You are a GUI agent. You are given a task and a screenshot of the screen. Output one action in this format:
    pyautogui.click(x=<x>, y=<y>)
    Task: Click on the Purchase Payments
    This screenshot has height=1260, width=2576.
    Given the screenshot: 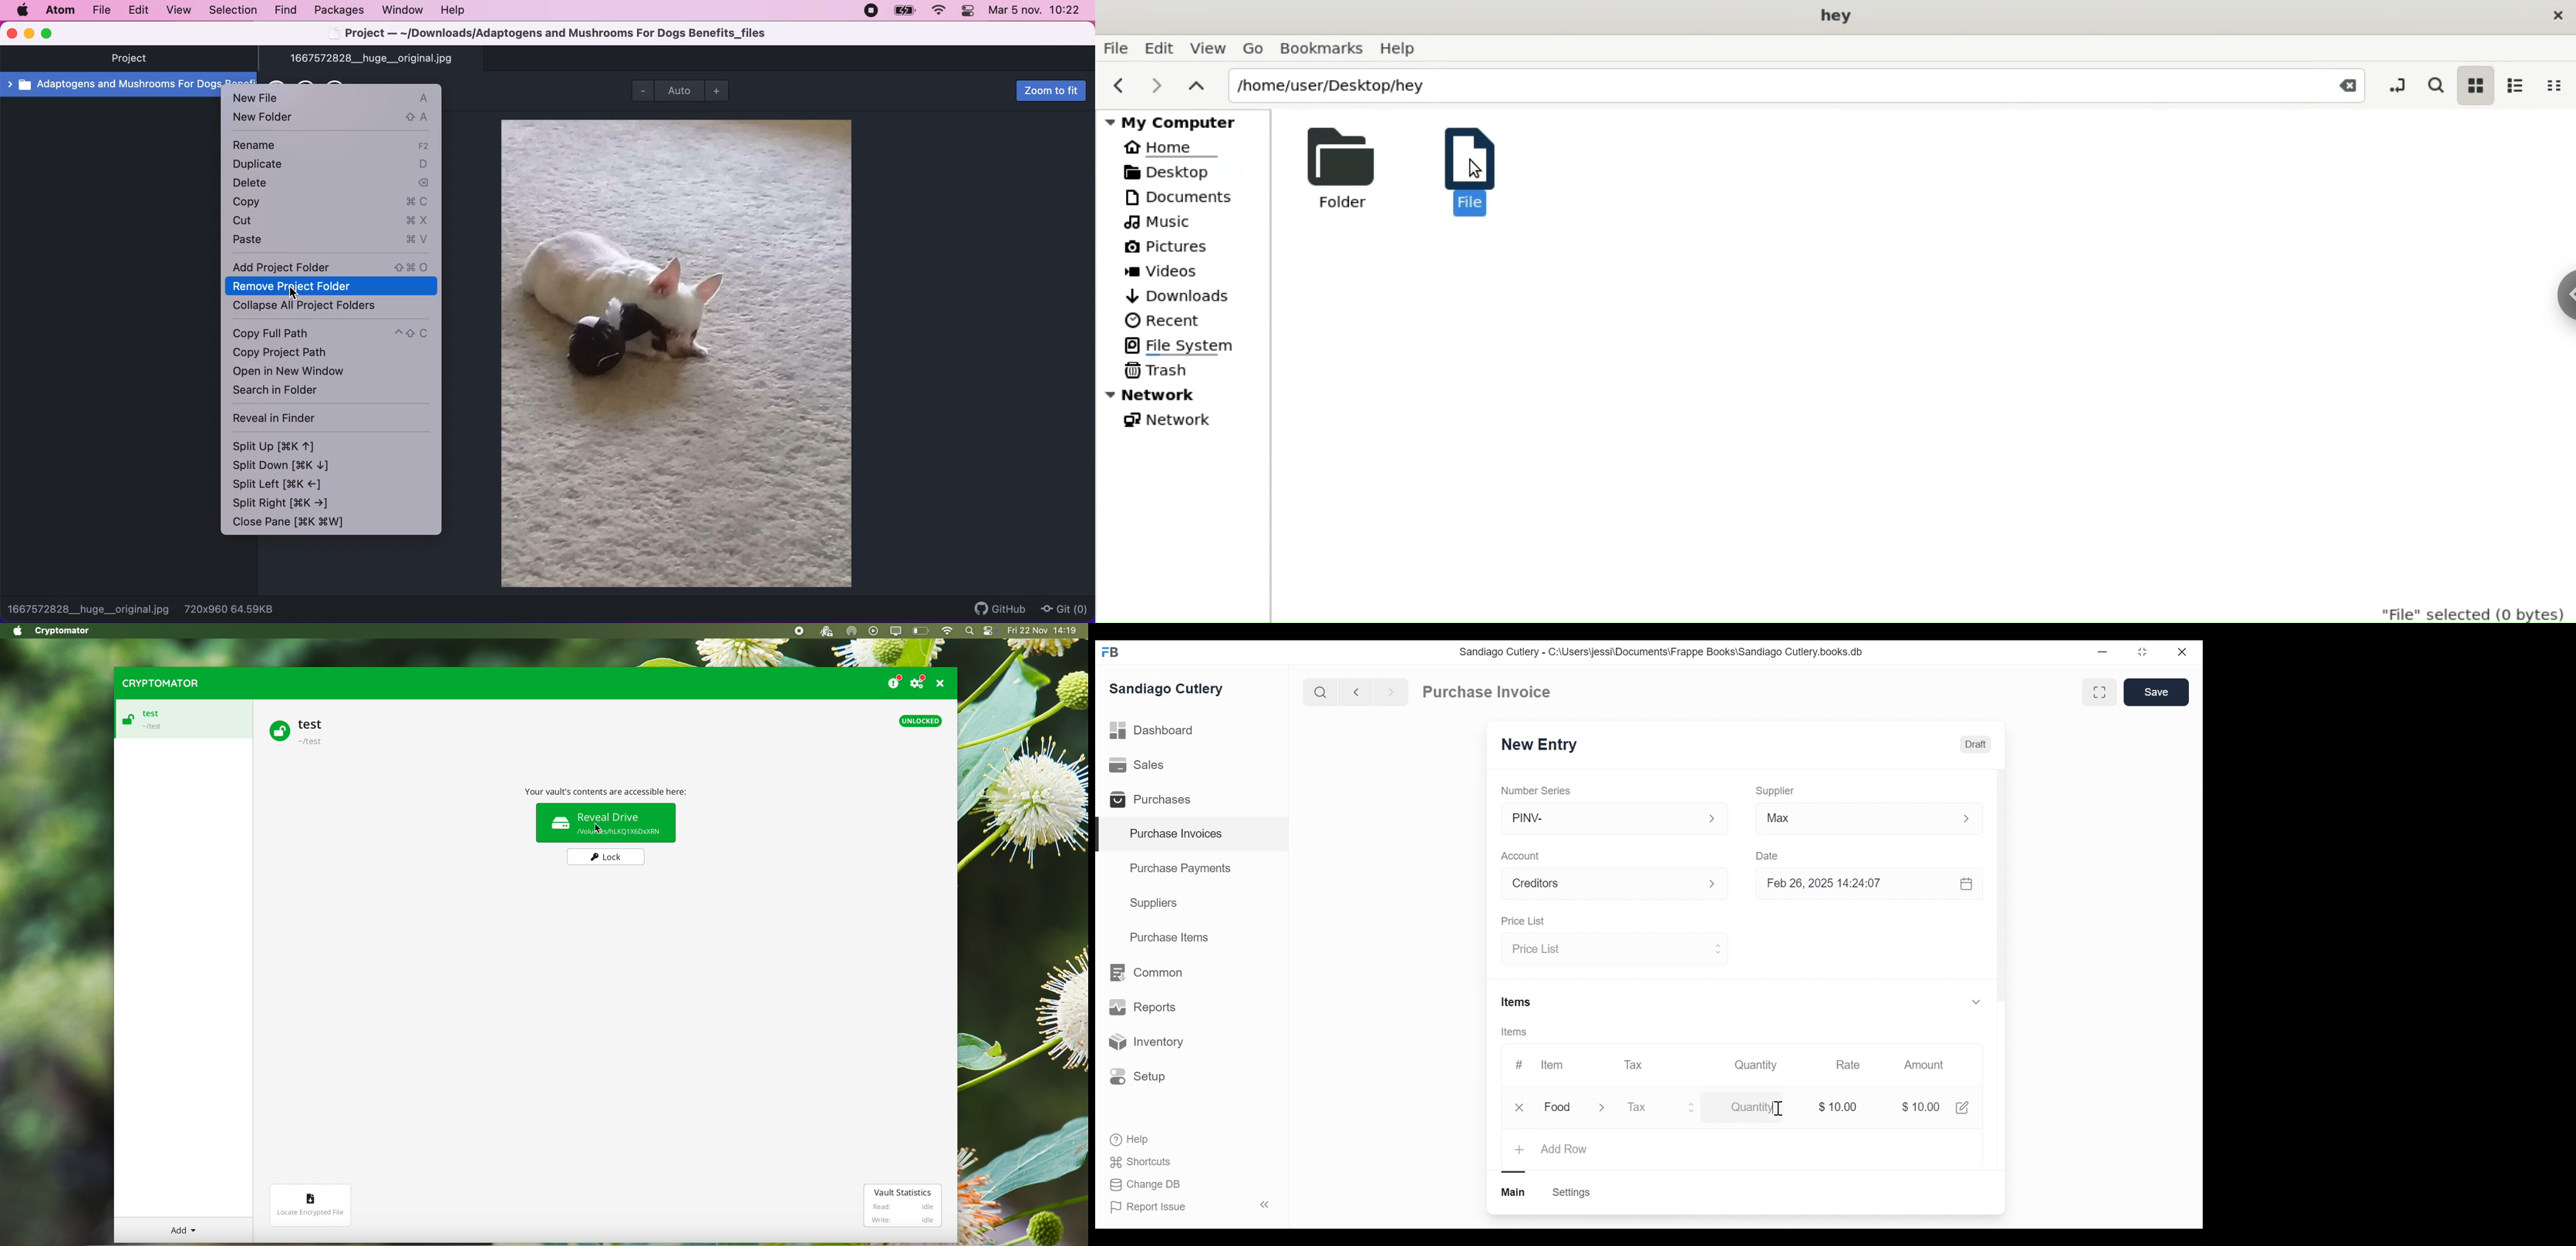 What is the action you would take?
    pyautogui.click(x=1182, y=870)
    